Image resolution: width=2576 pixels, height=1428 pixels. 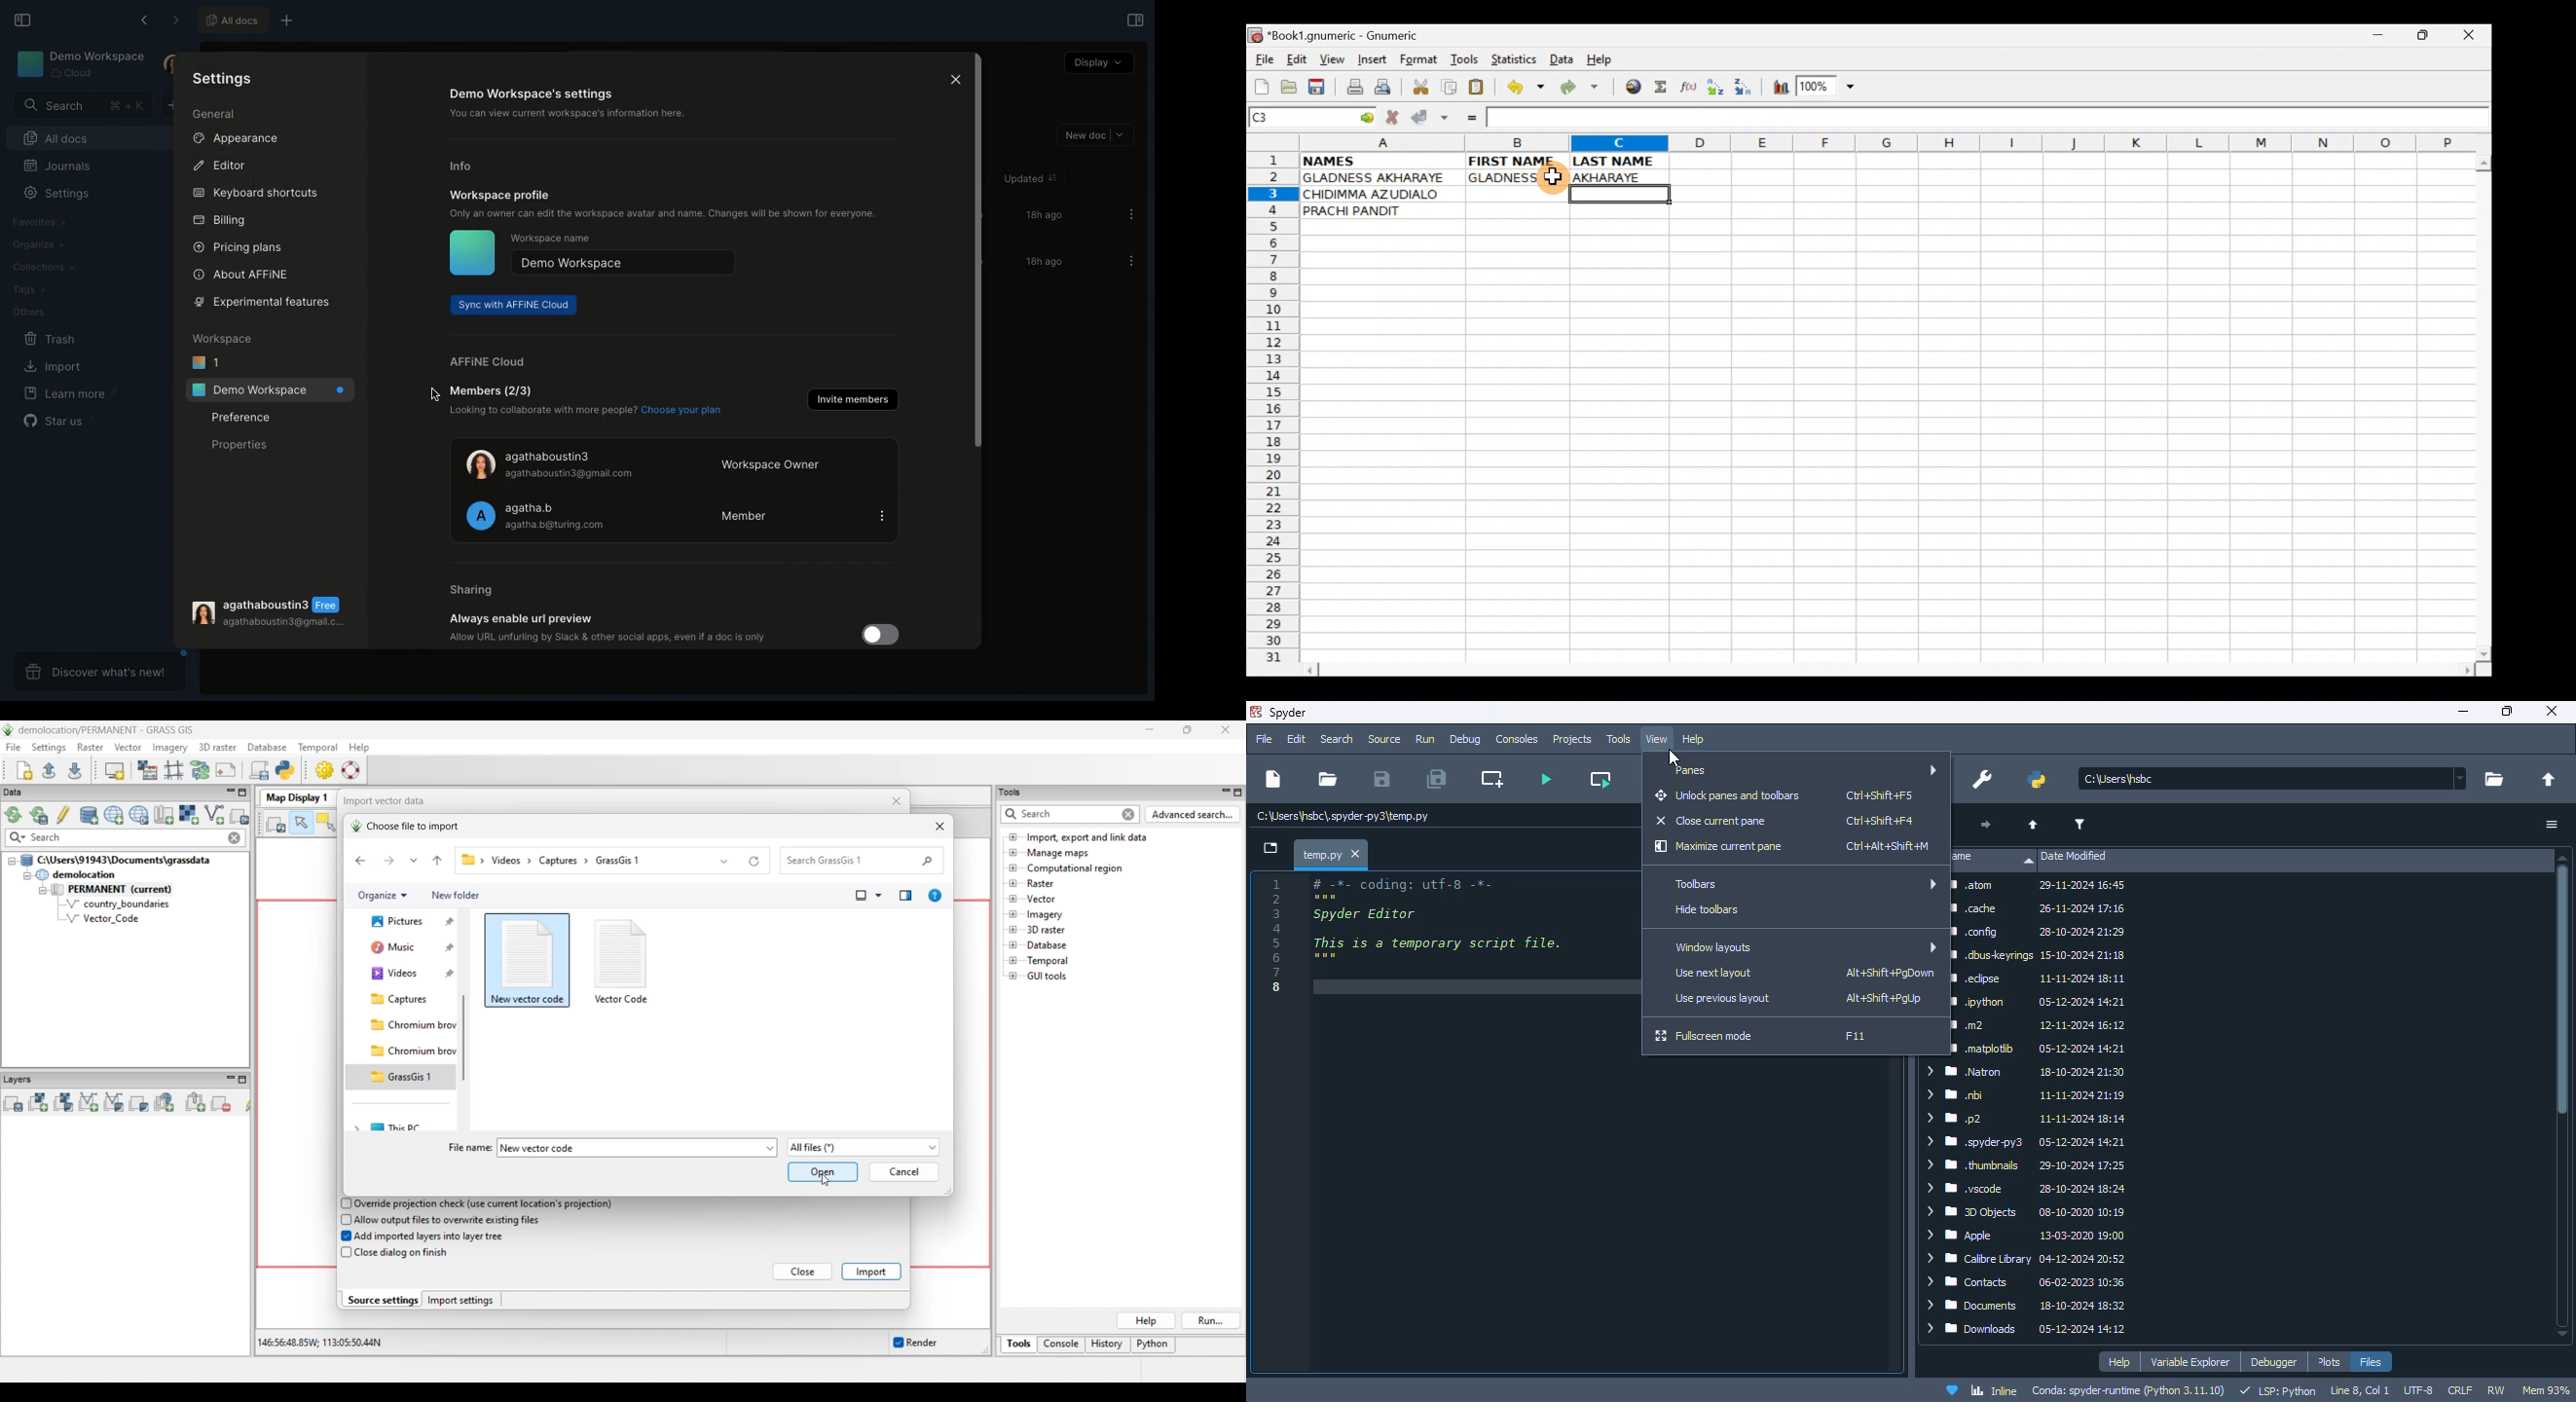 What do you see at coordinates (21, 21) in the screenshot?
I see `Collapse sidebar` at bounding box center [21, 21].